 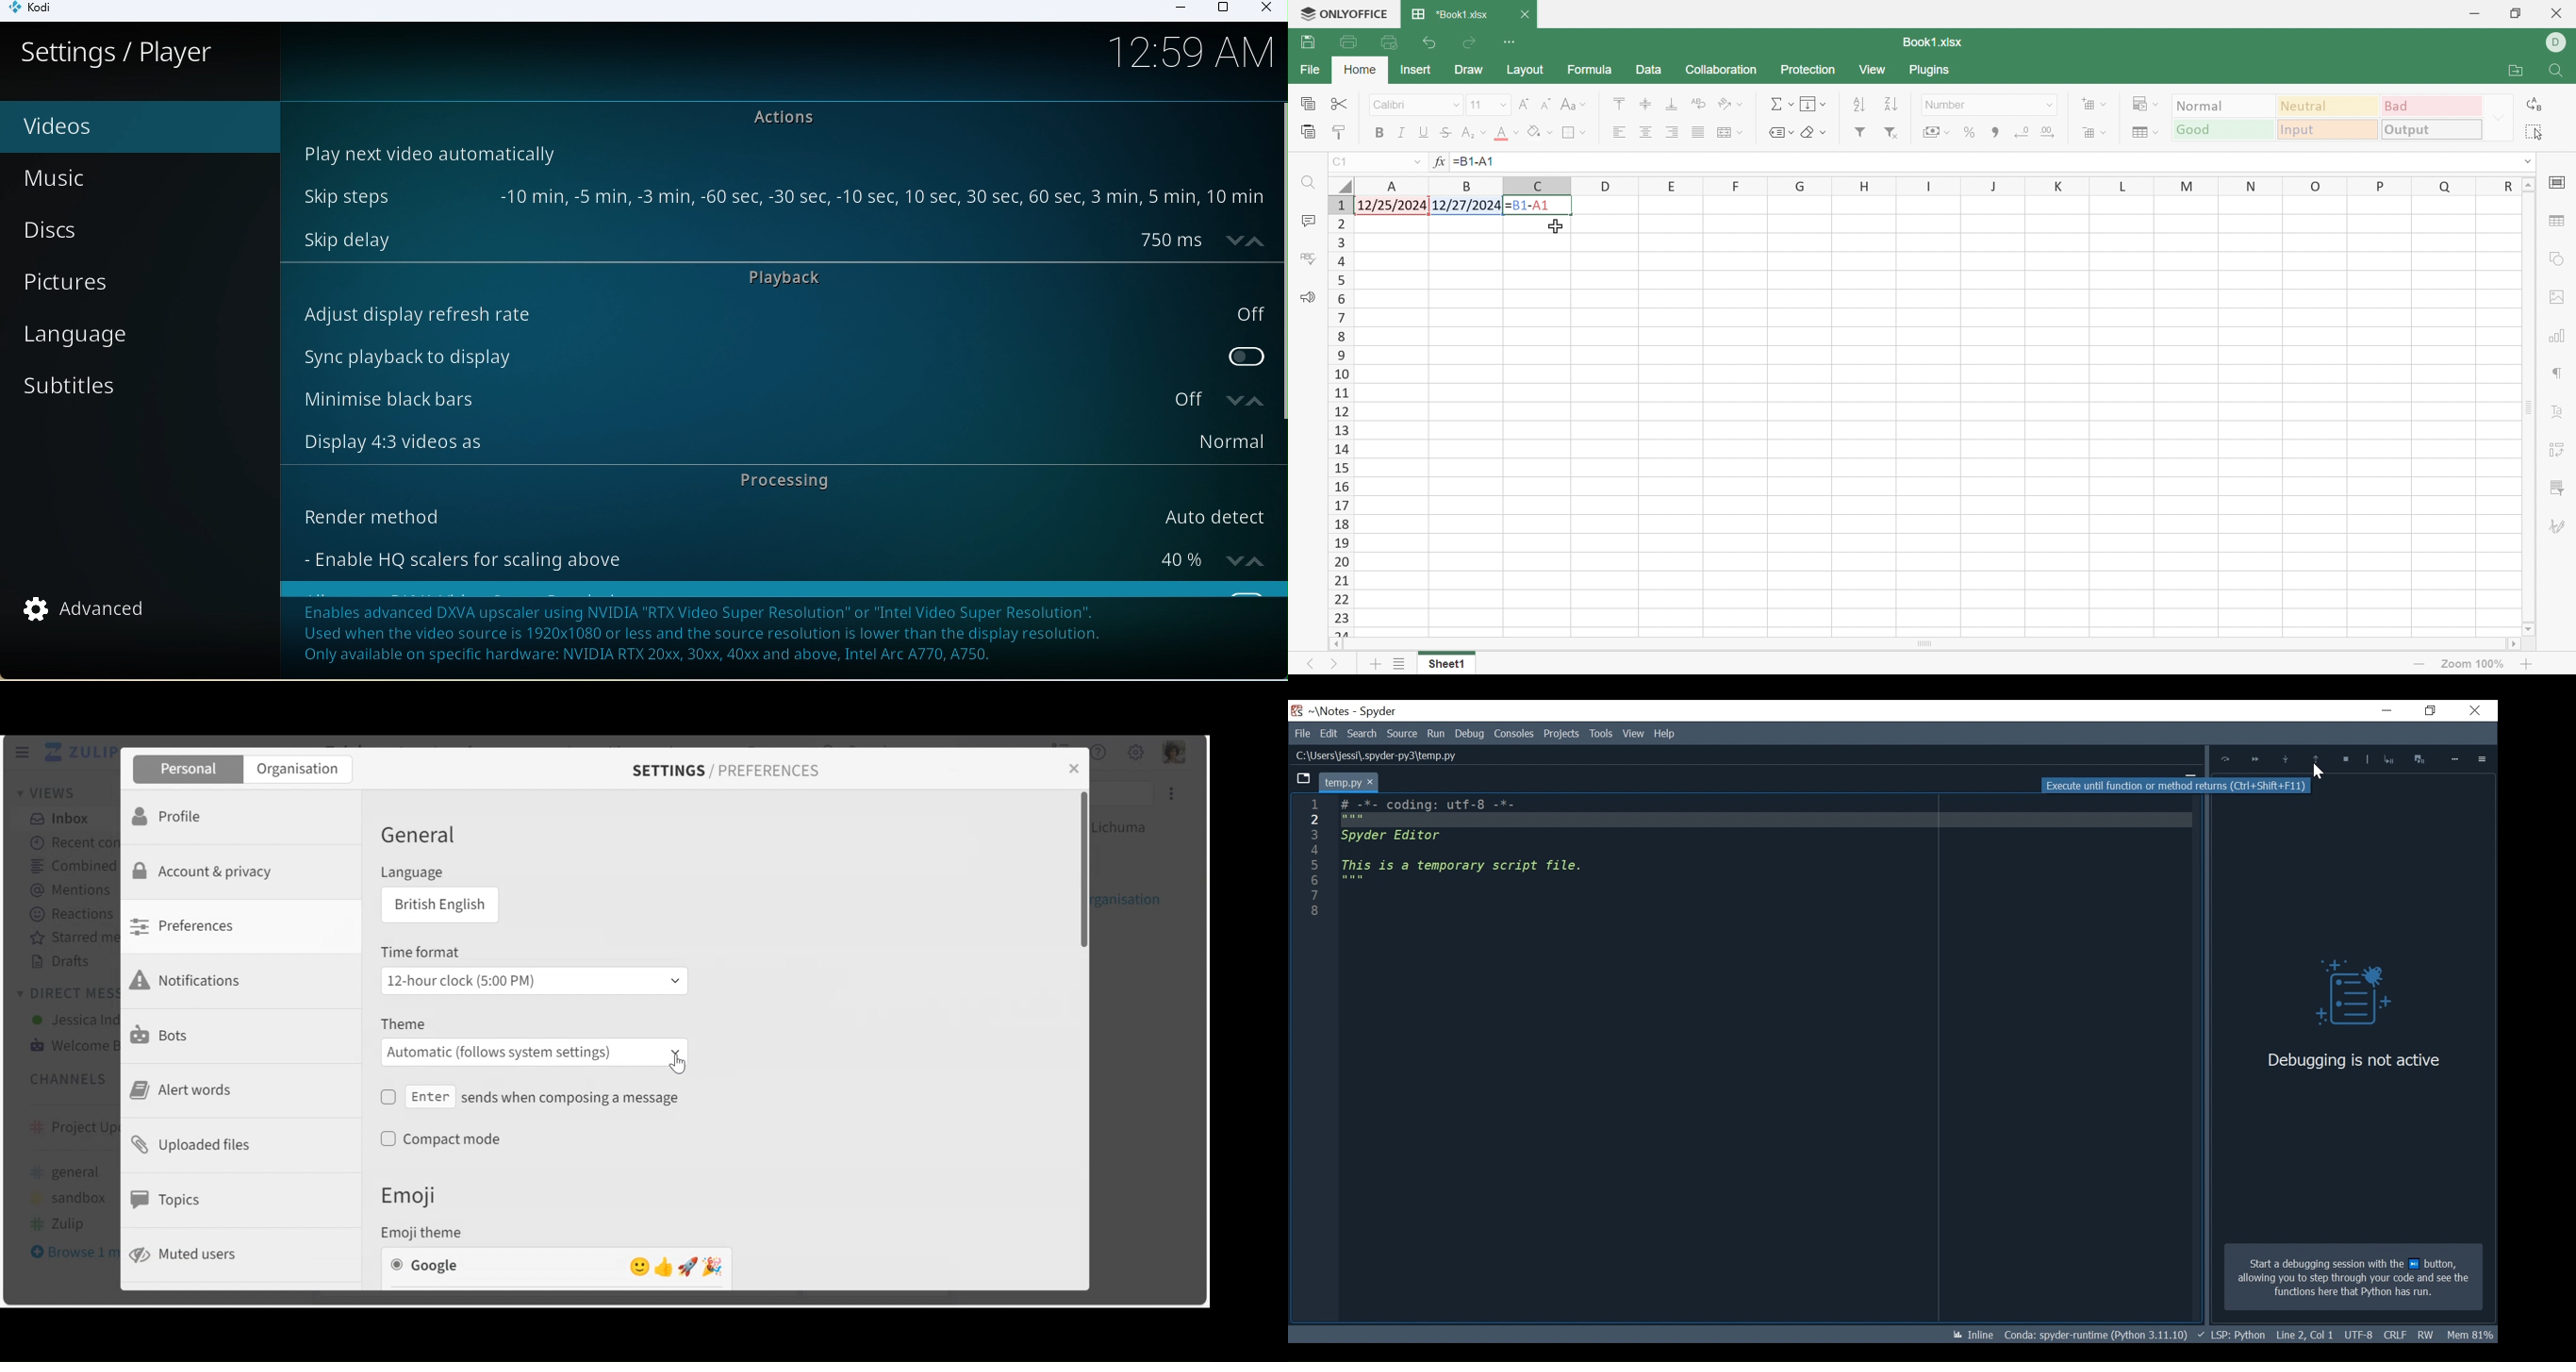 What do you see at coordinates (2472, 712) in the screenshot?
I see `Close` at bounding box center [2472, 712].